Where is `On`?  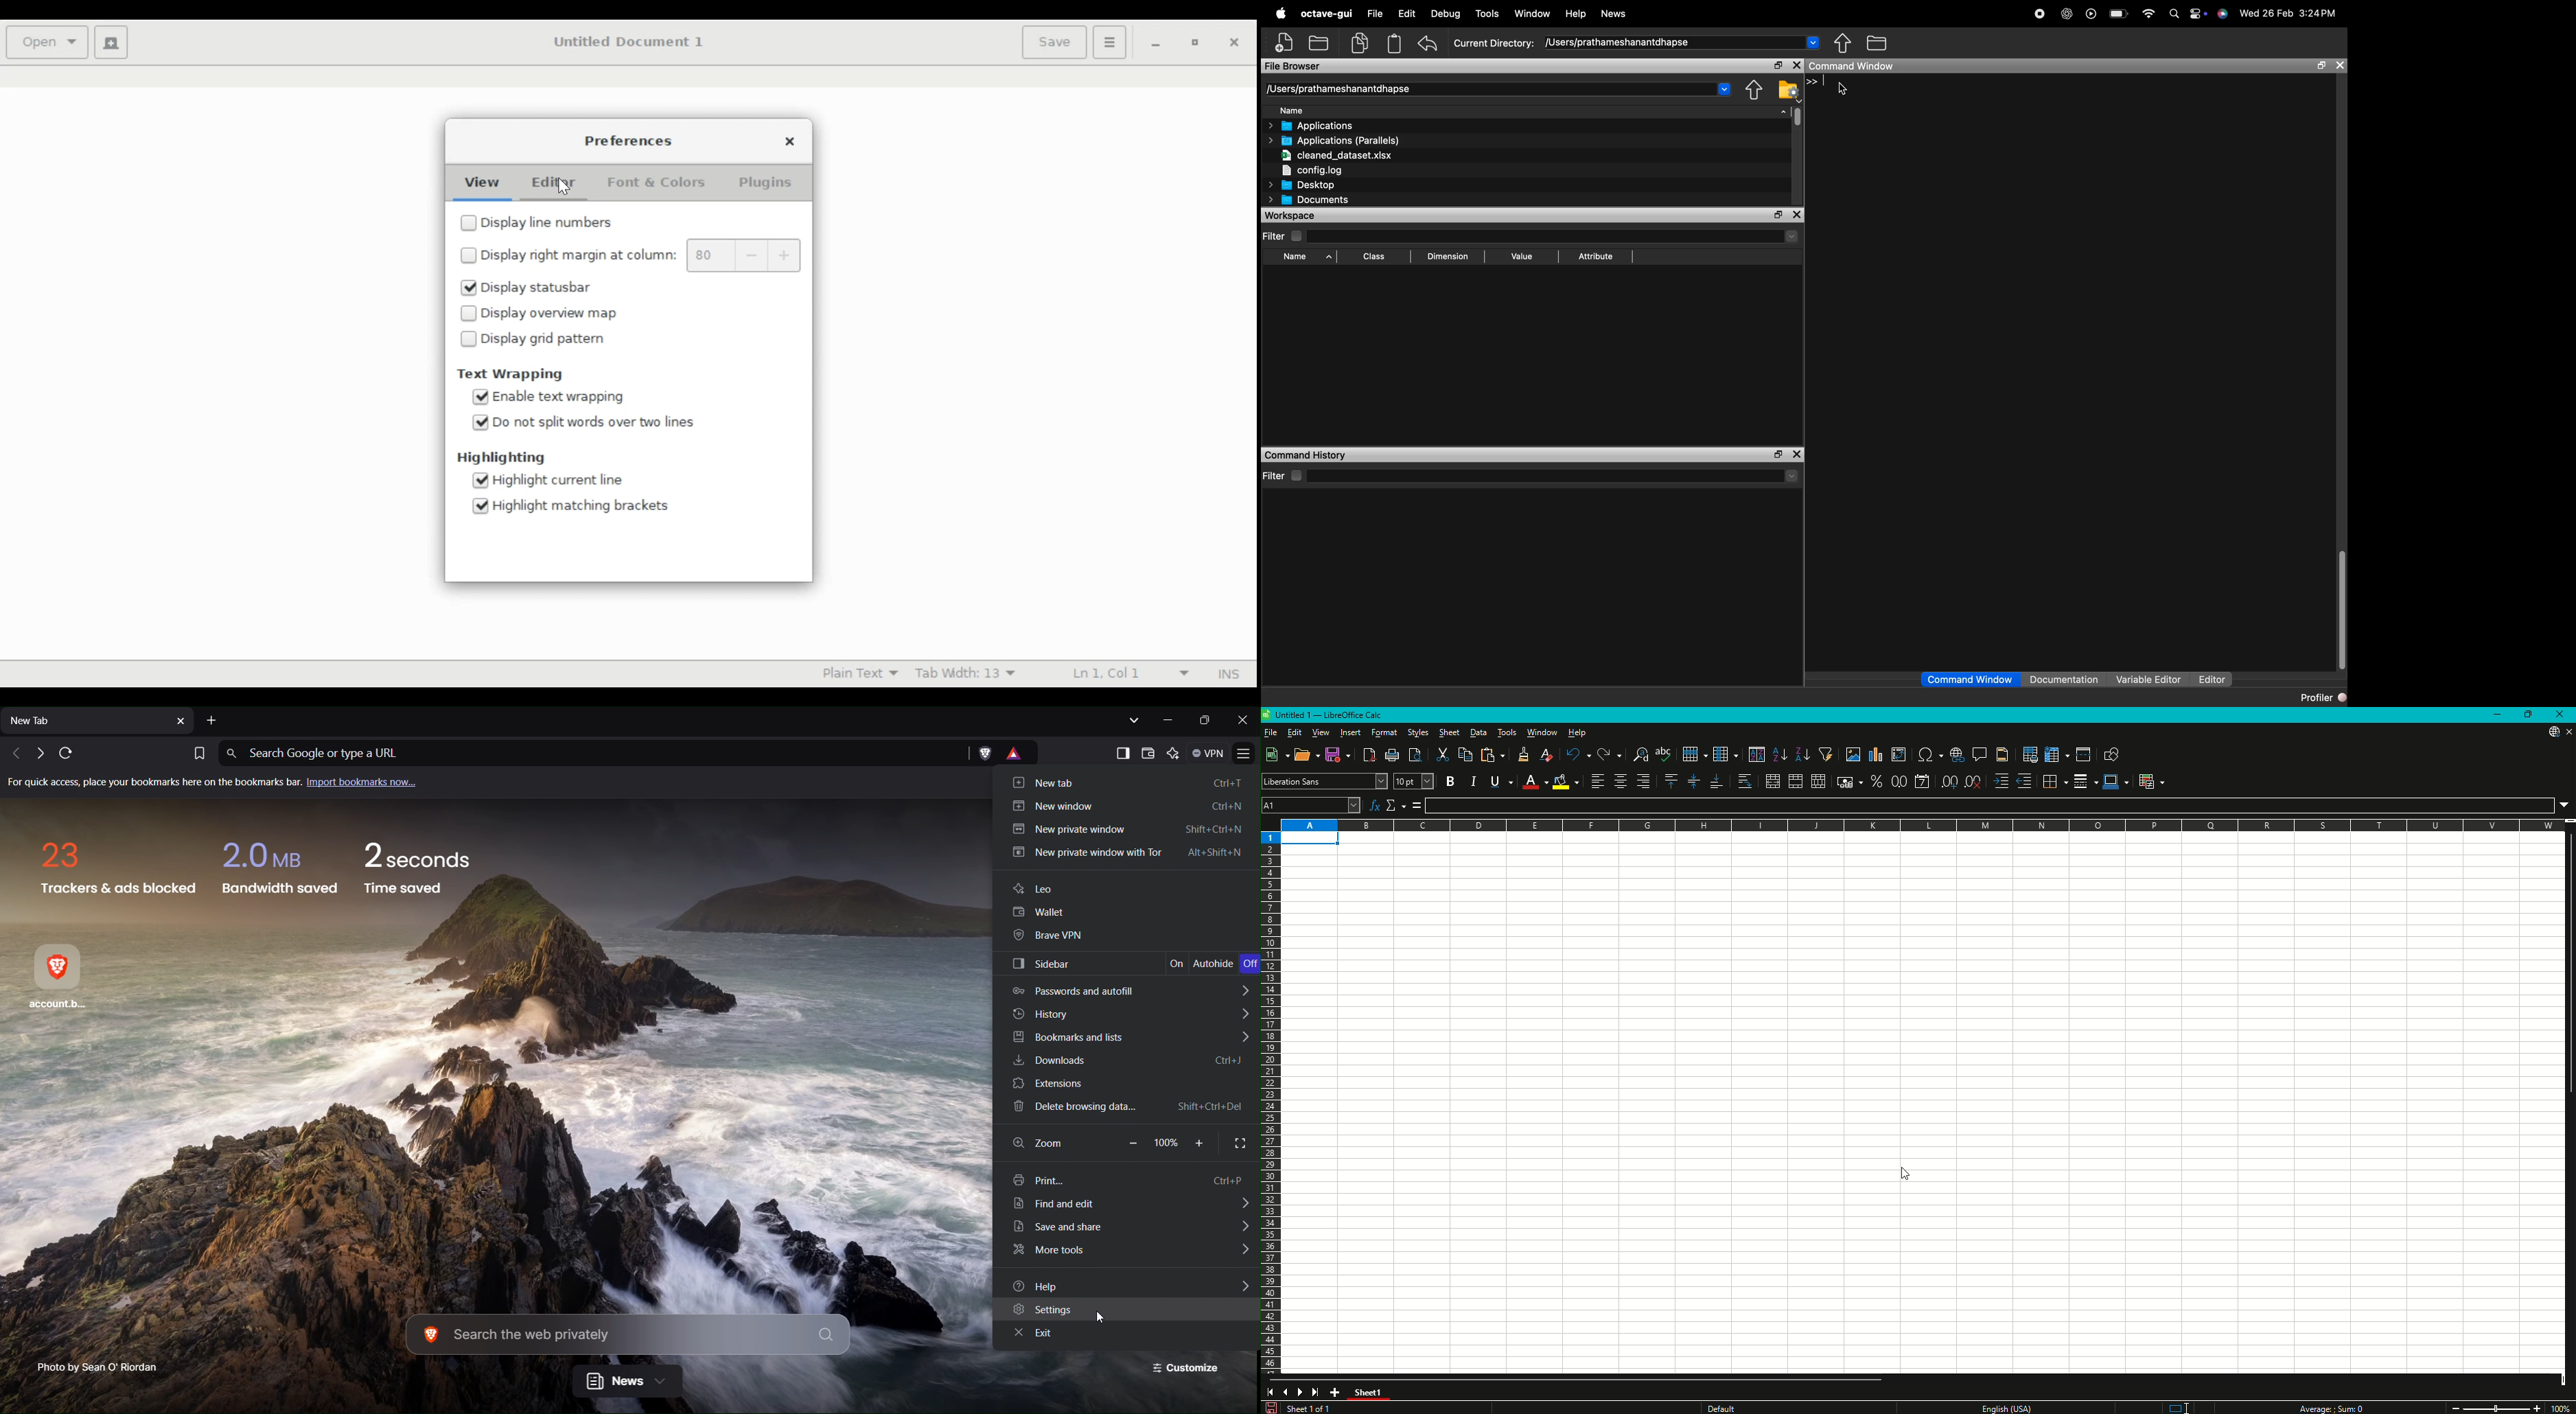
On is located at coordinates (1180, 964).